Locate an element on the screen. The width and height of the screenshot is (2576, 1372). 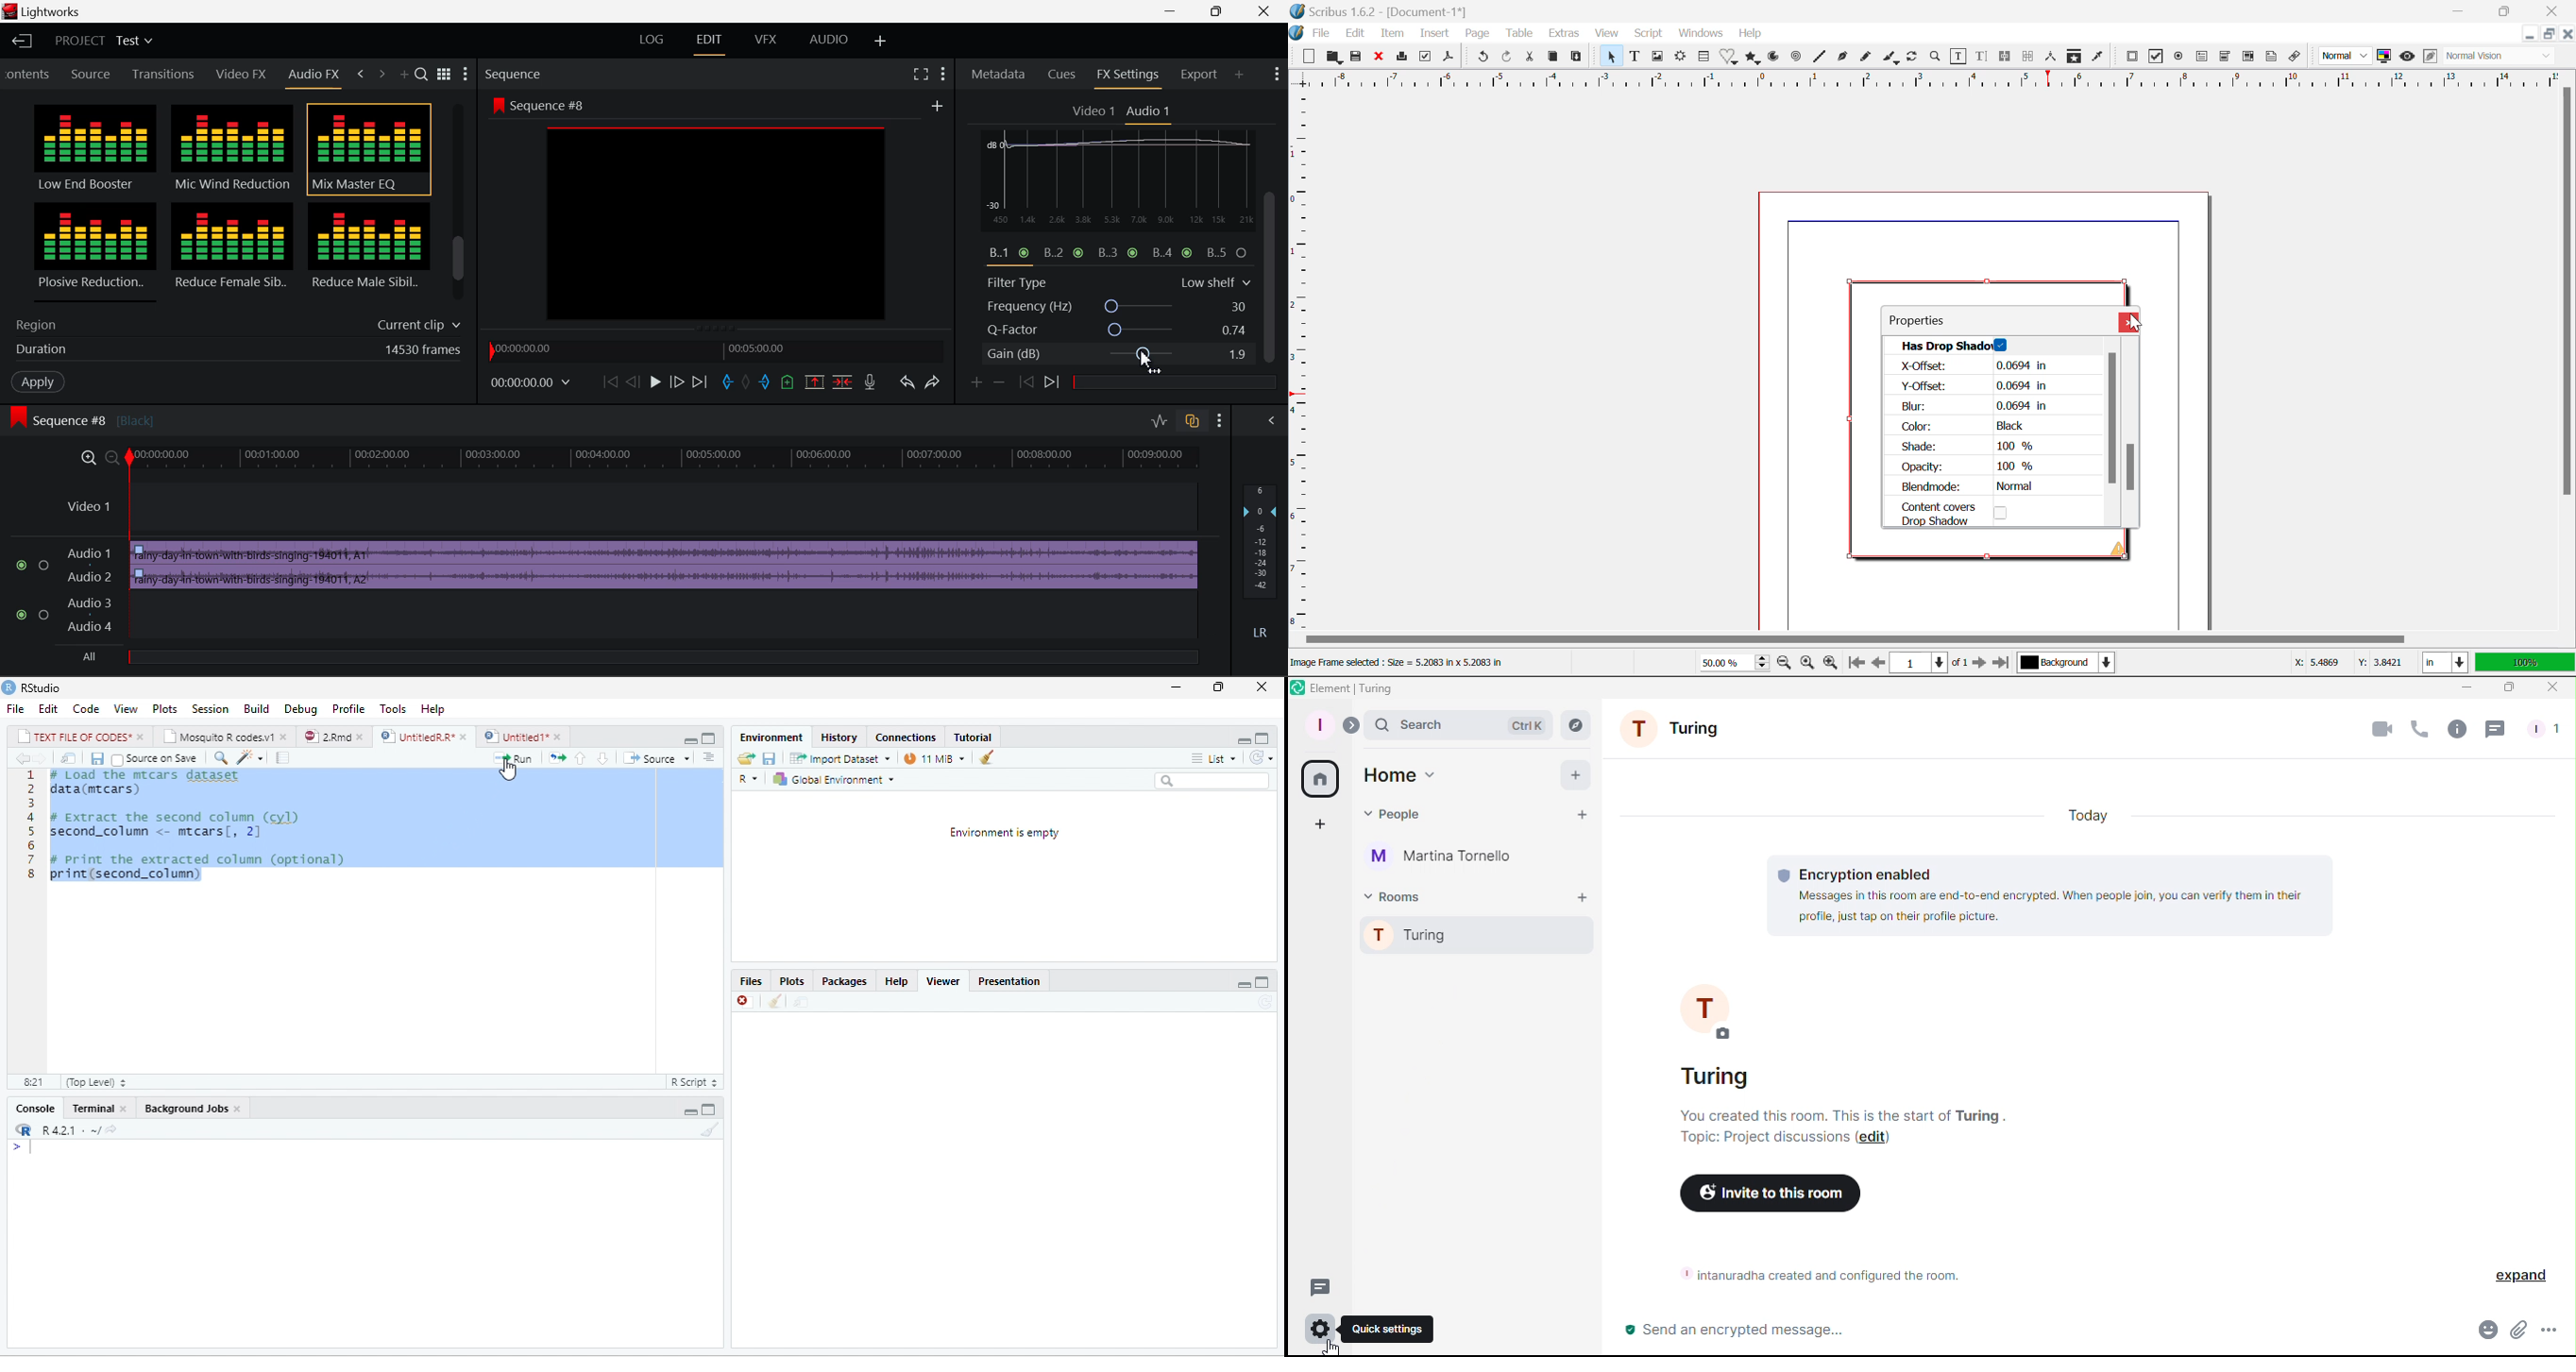
Quick settings is located at coordinates (1389, 1331).